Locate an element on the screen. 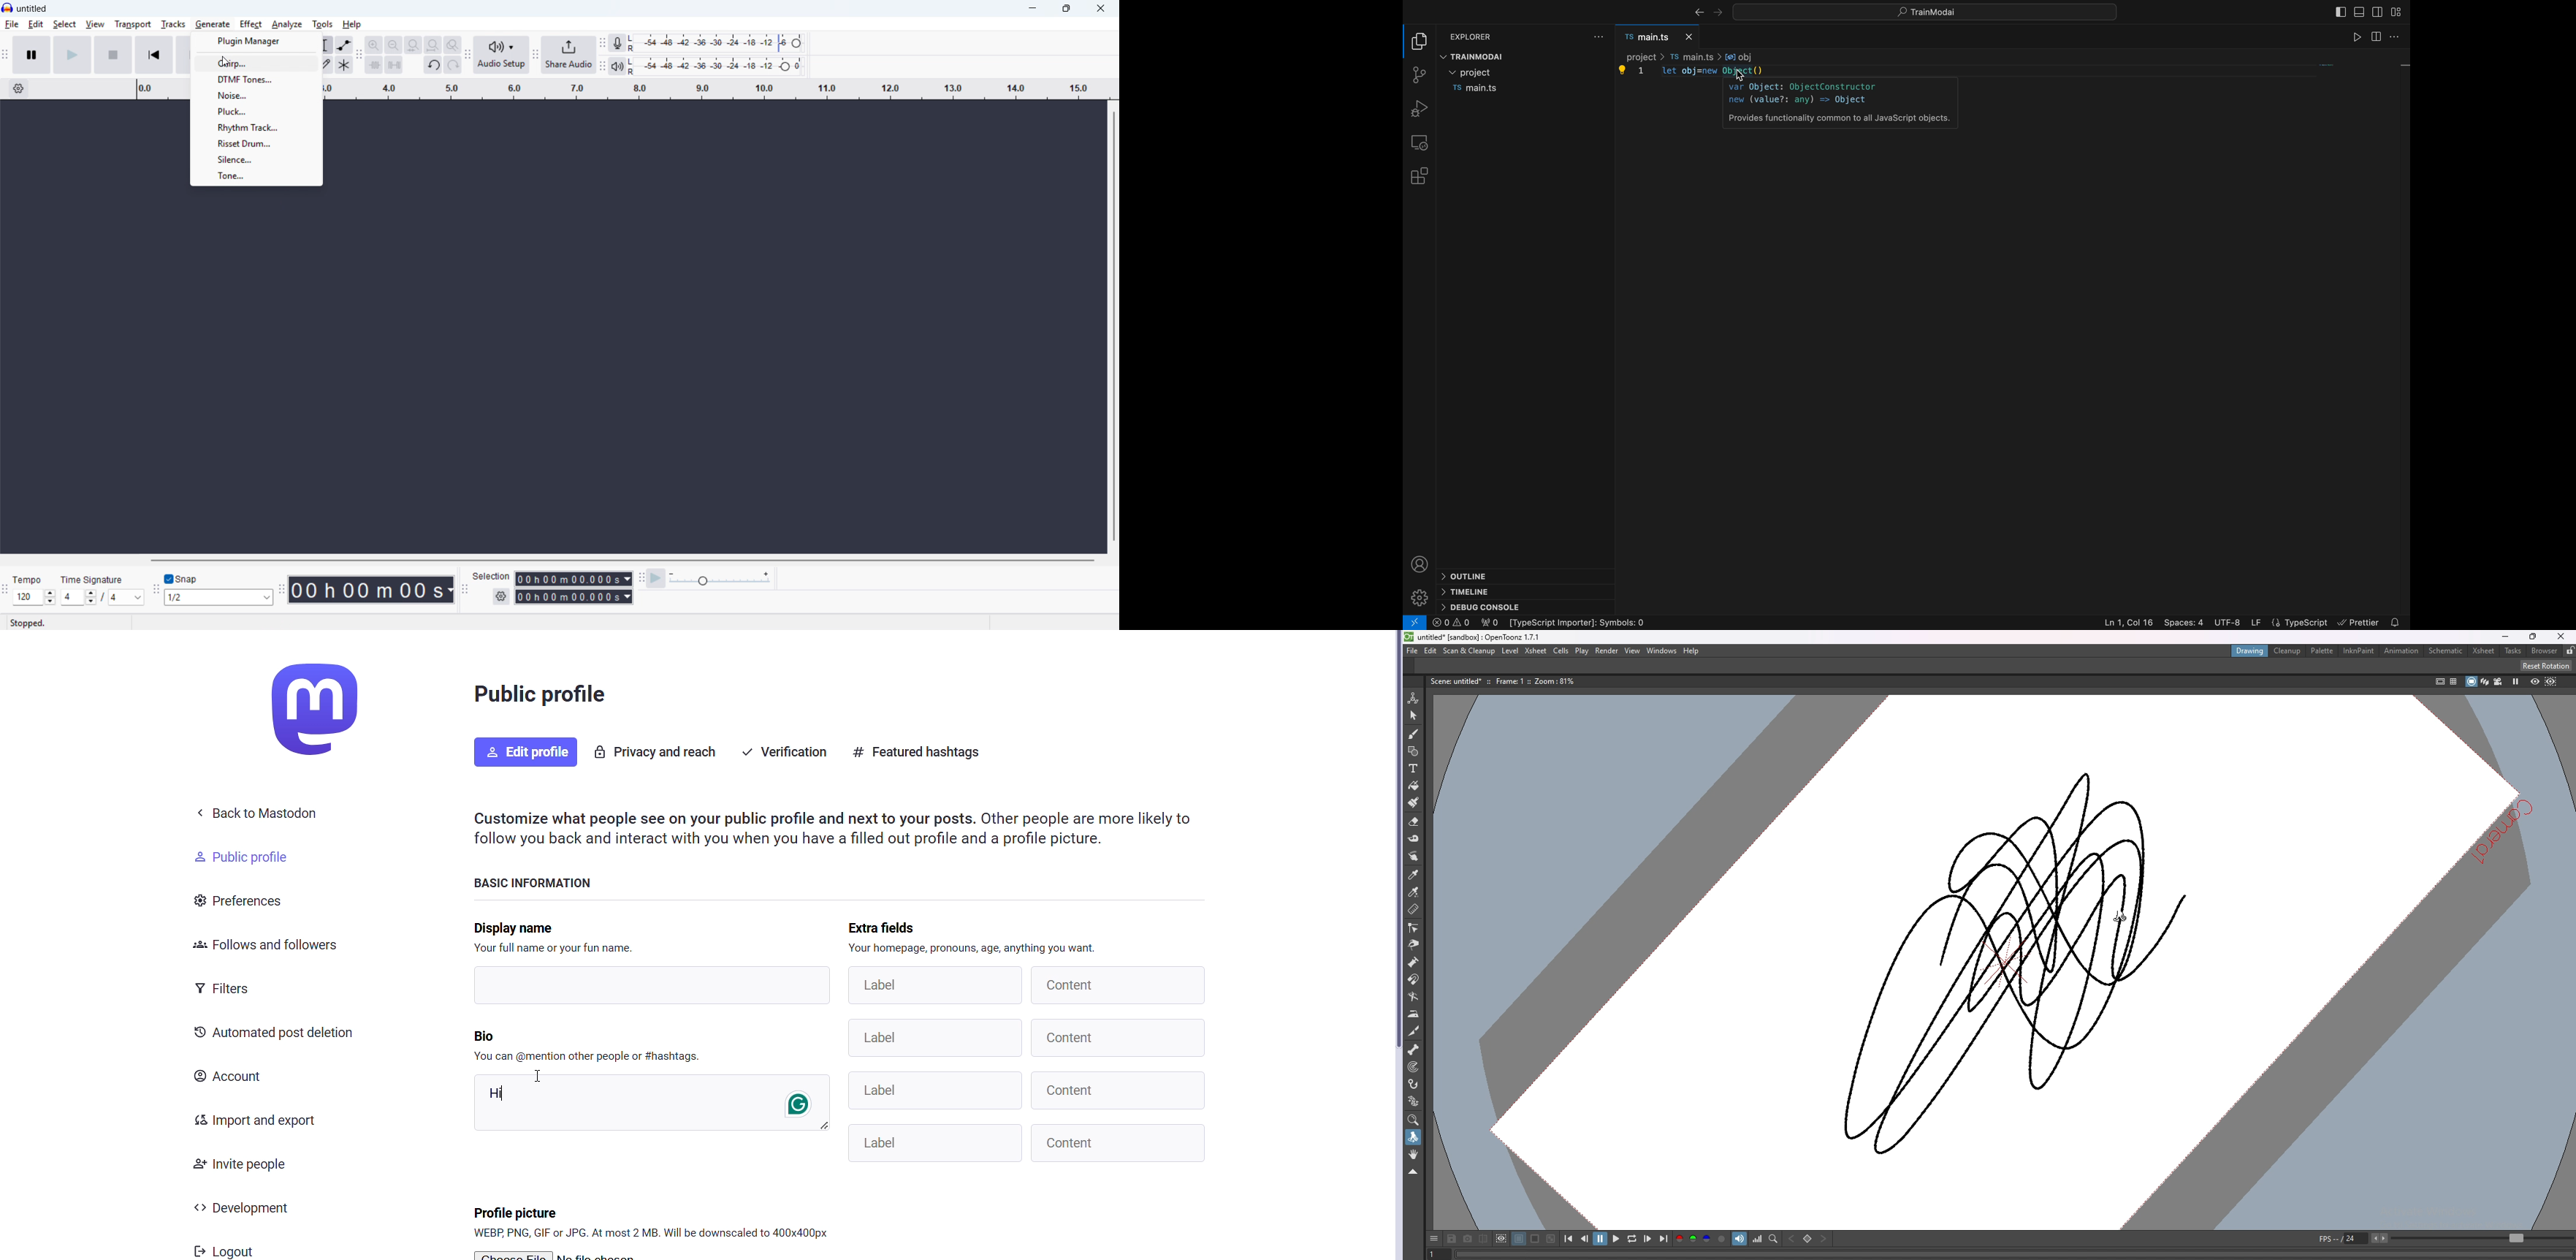 The height and width of the screenshot is (1260, 2576). select  is located at coordinates (64, 24).